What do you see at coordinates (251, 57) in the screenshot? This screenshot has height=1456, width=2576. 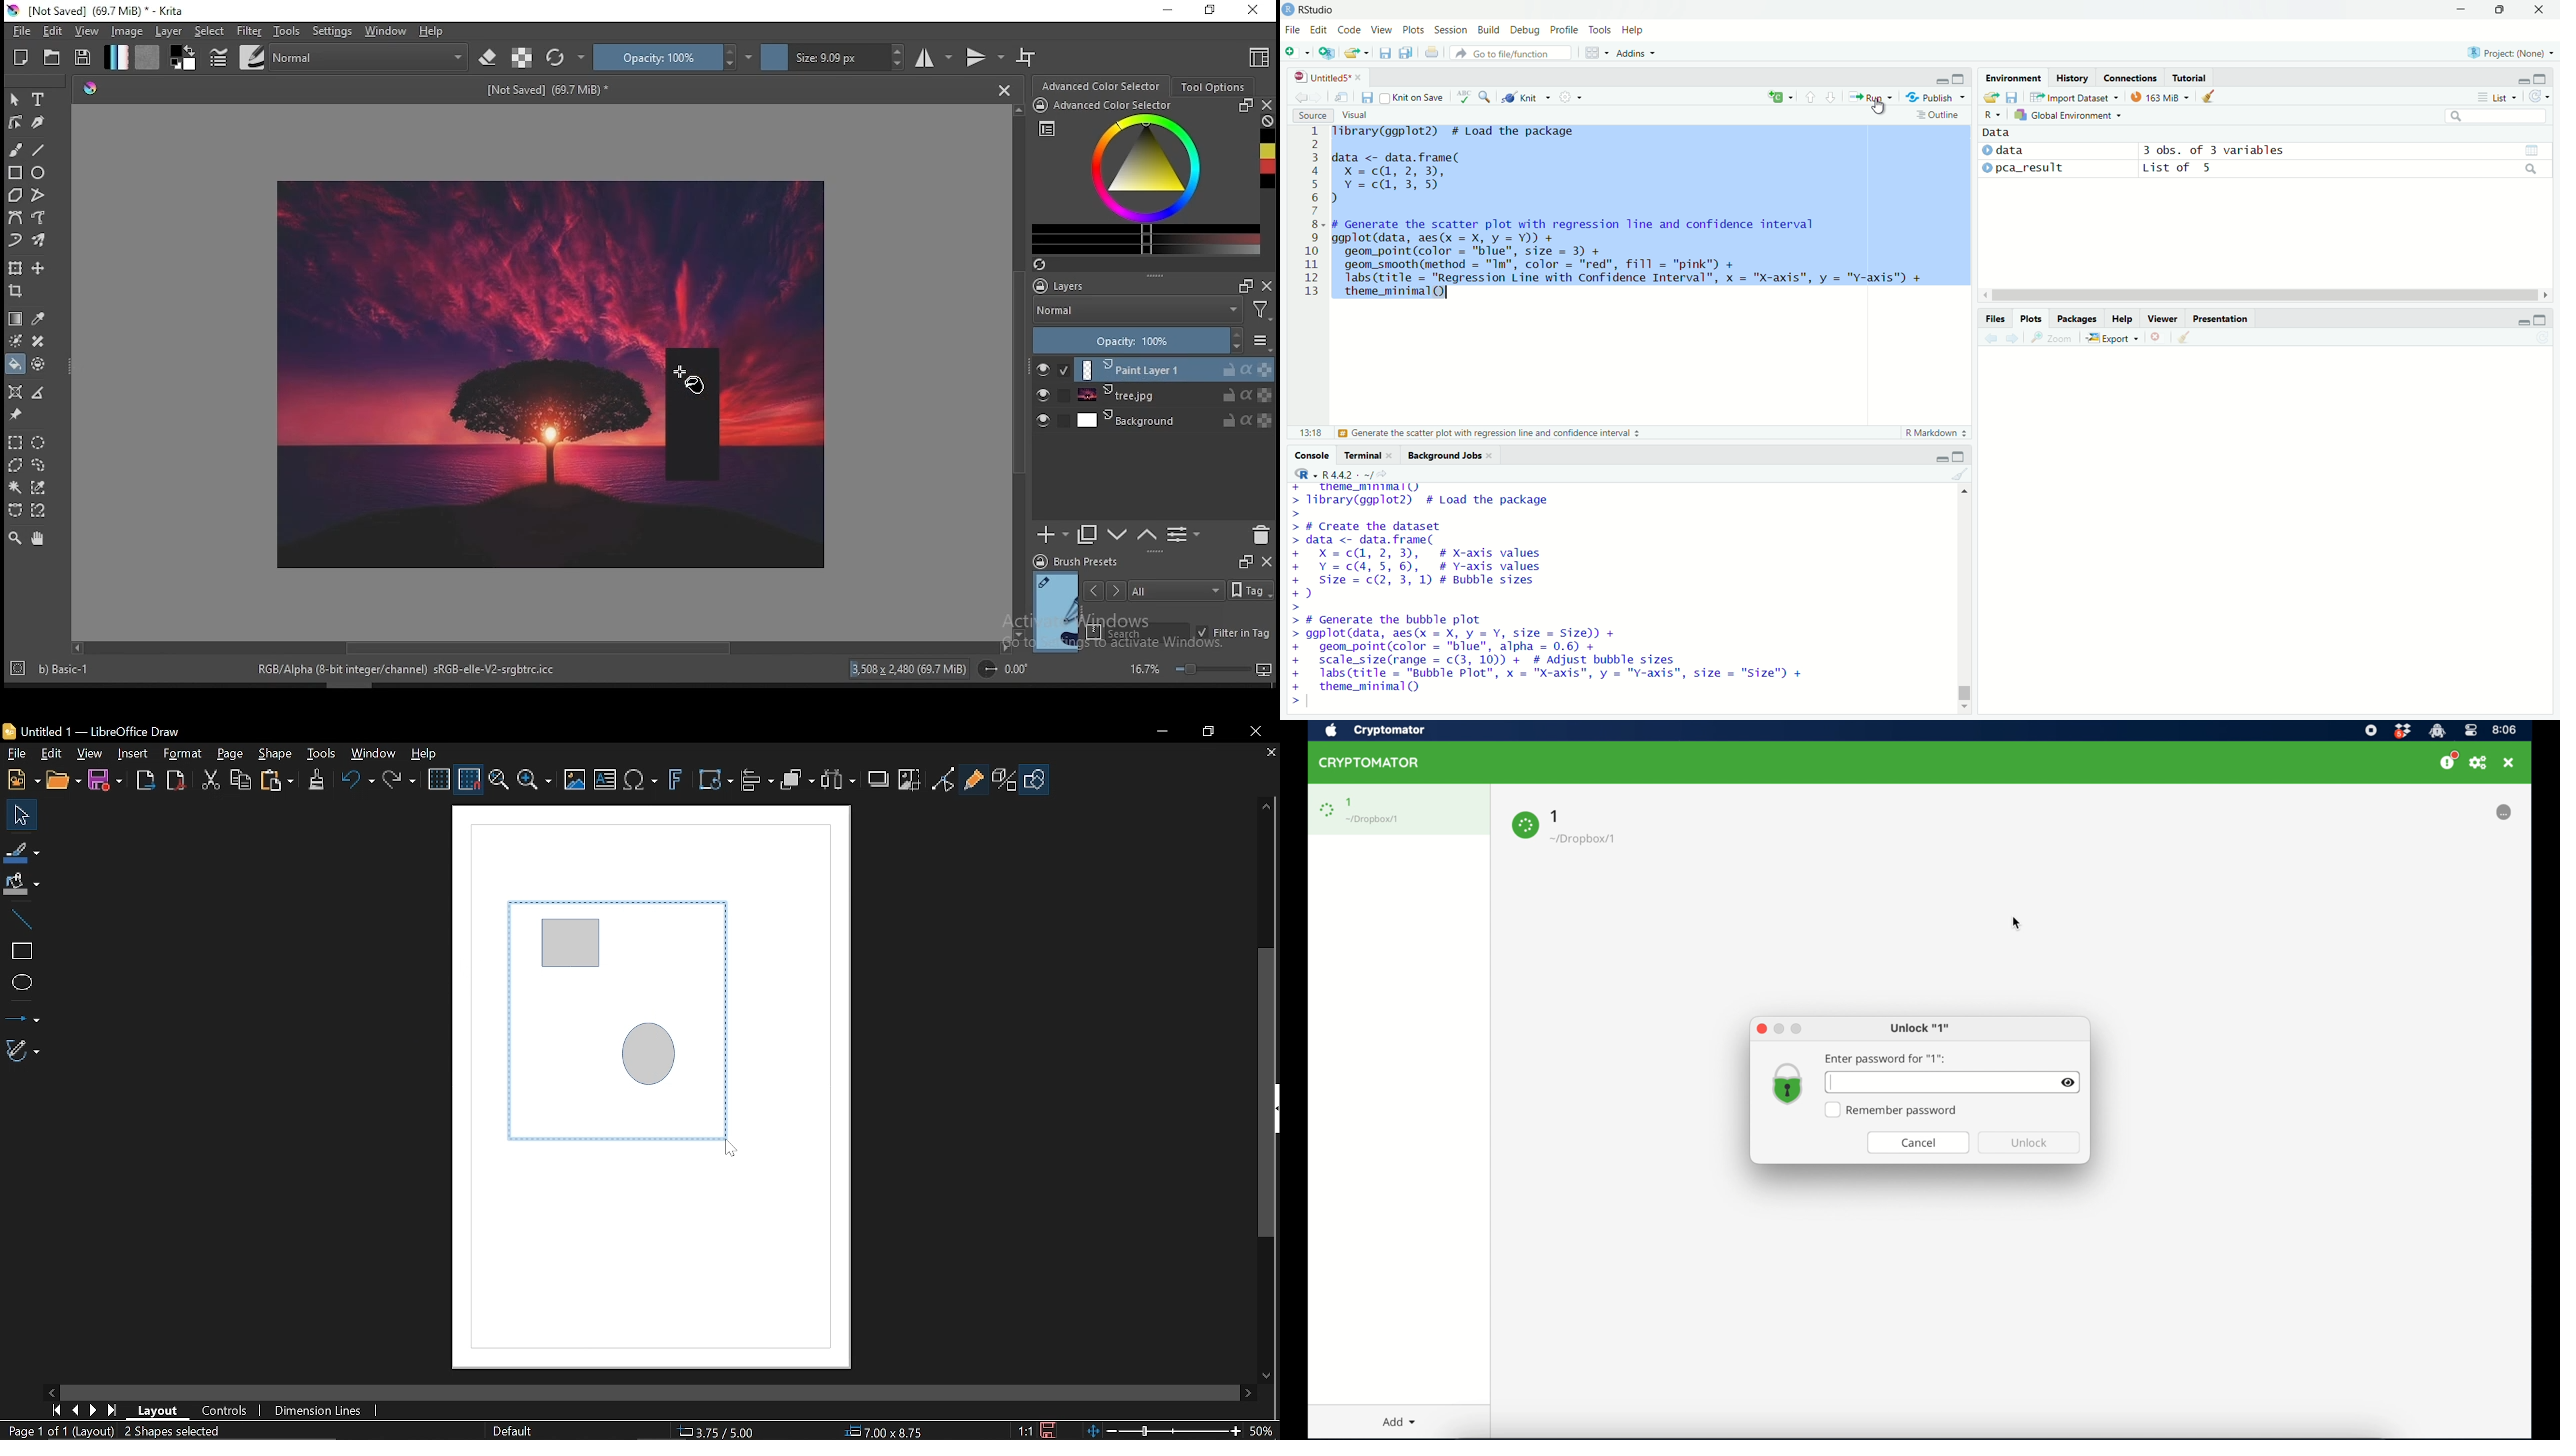 I see `brushes` at bounding box center [251, 57].